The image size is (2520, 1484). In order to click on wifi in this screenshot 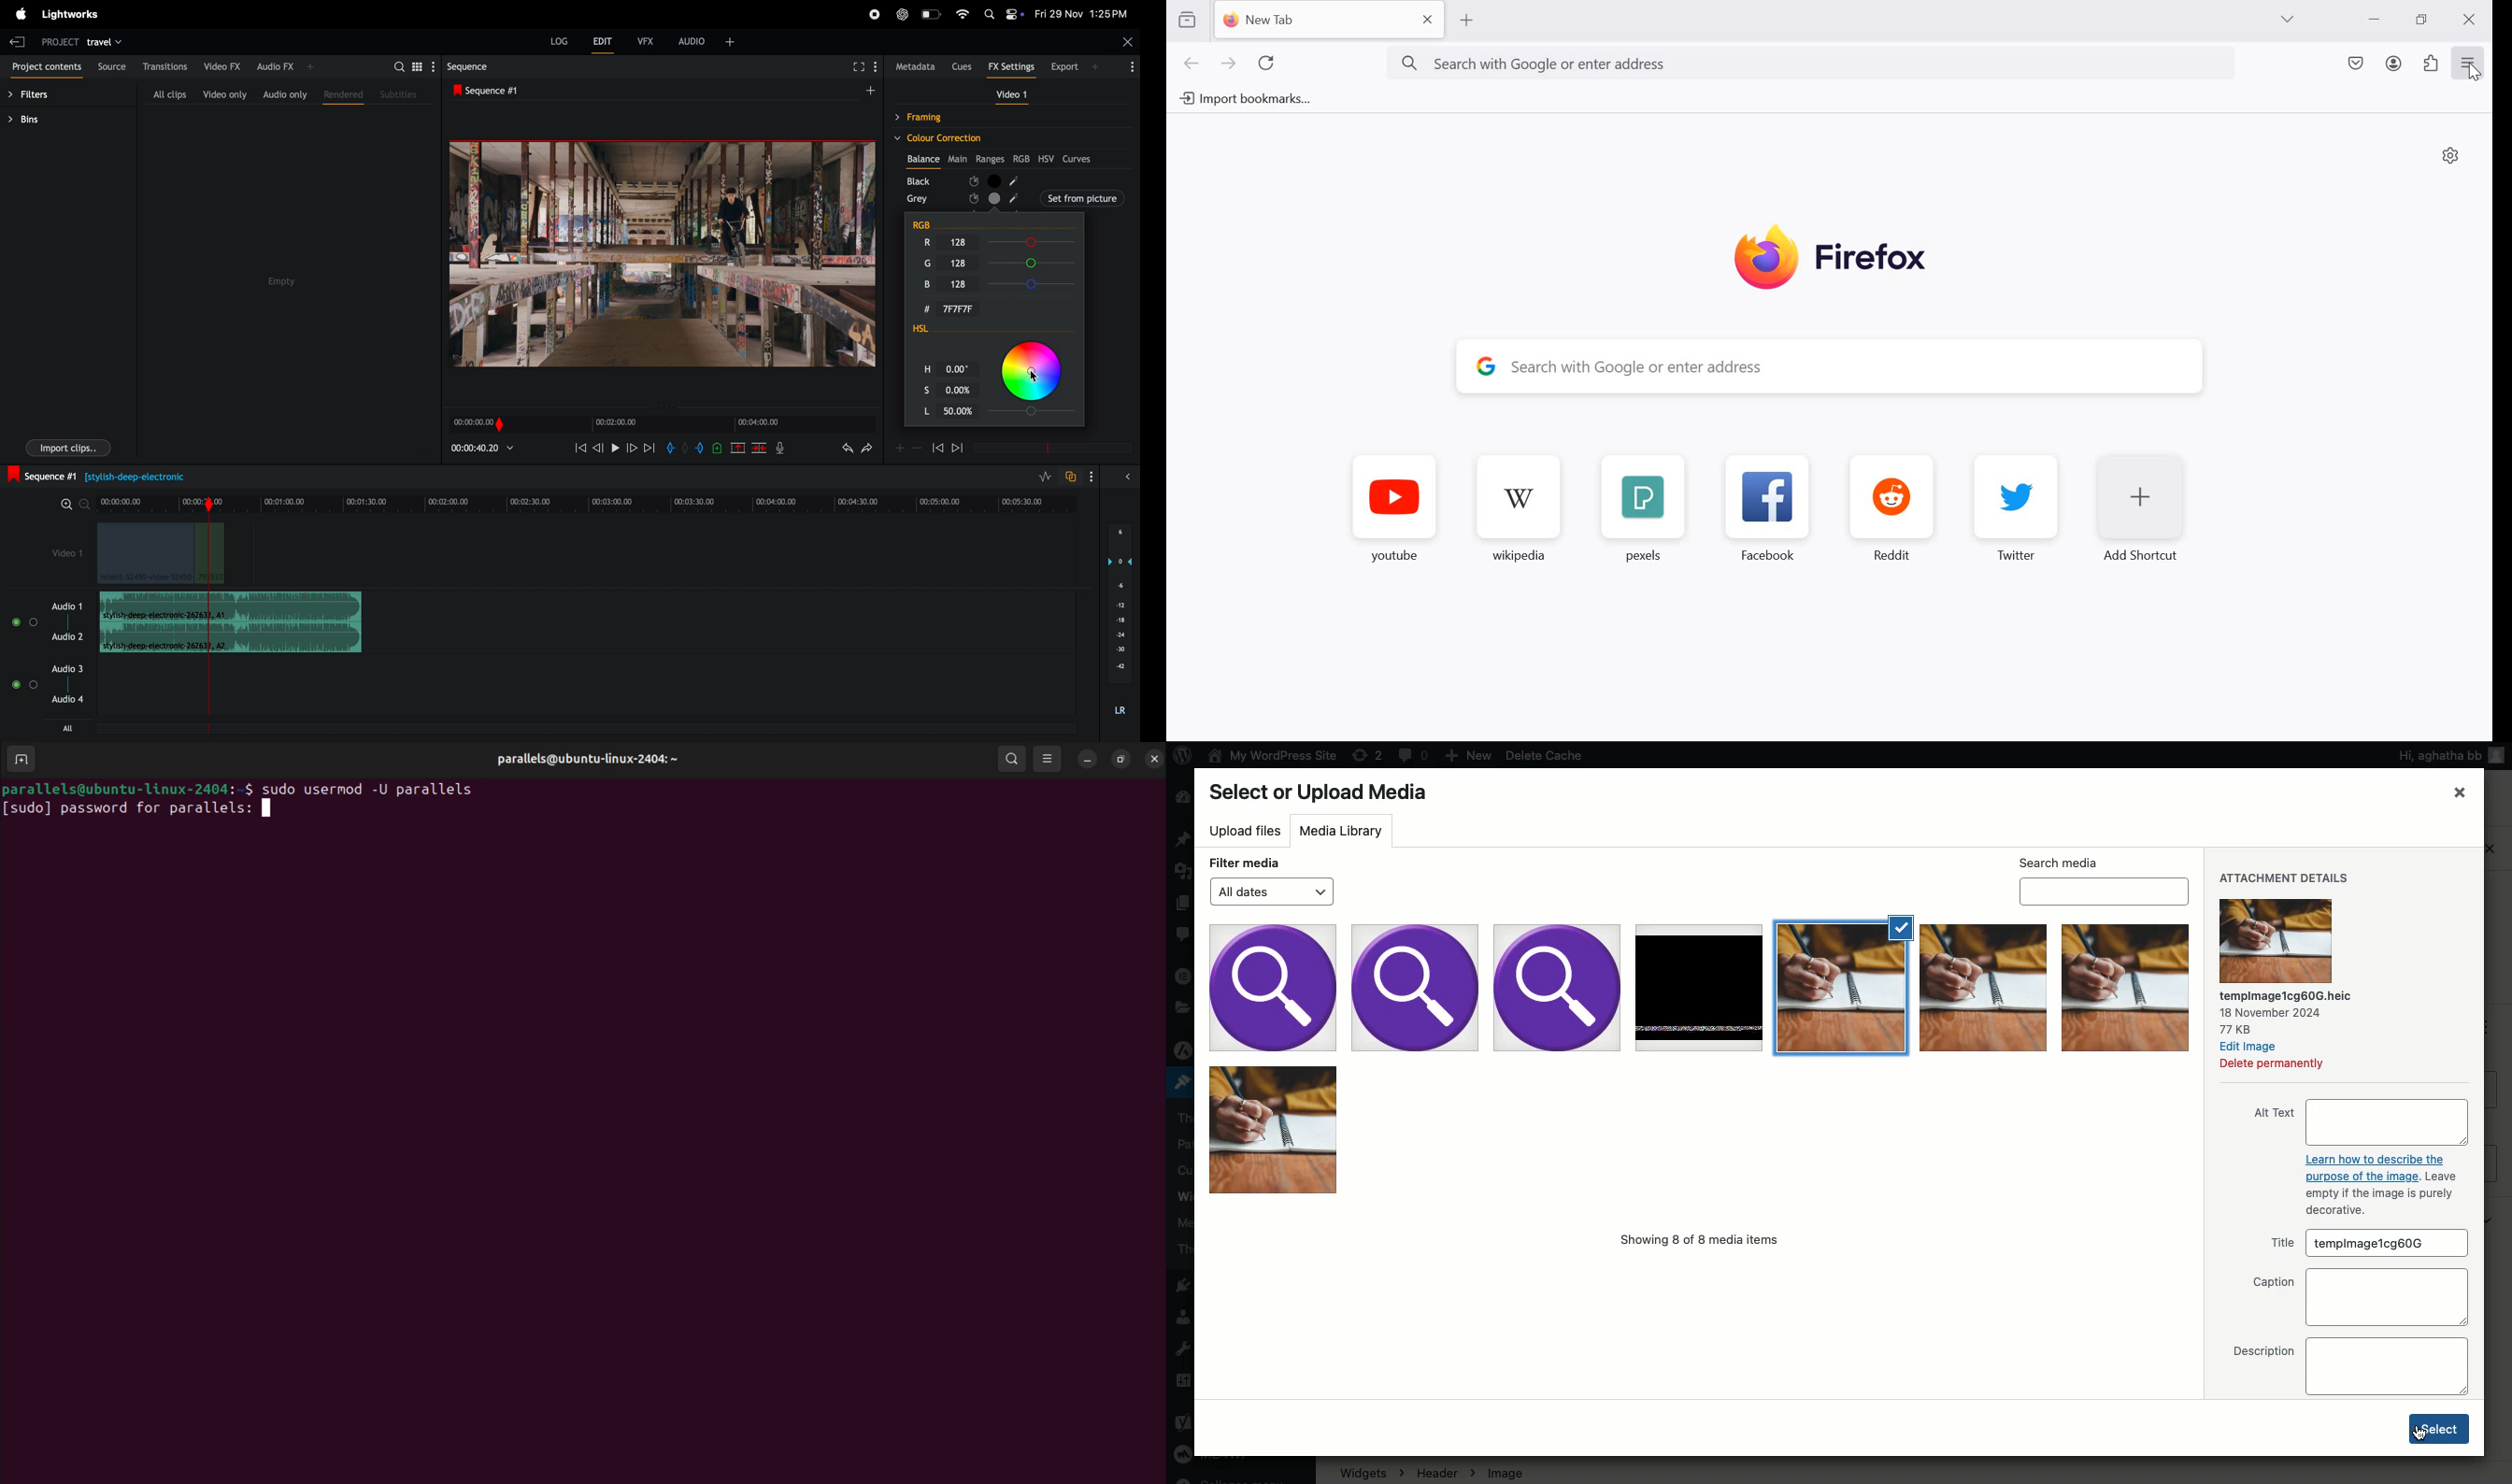, I will do `click(963, 14)`.